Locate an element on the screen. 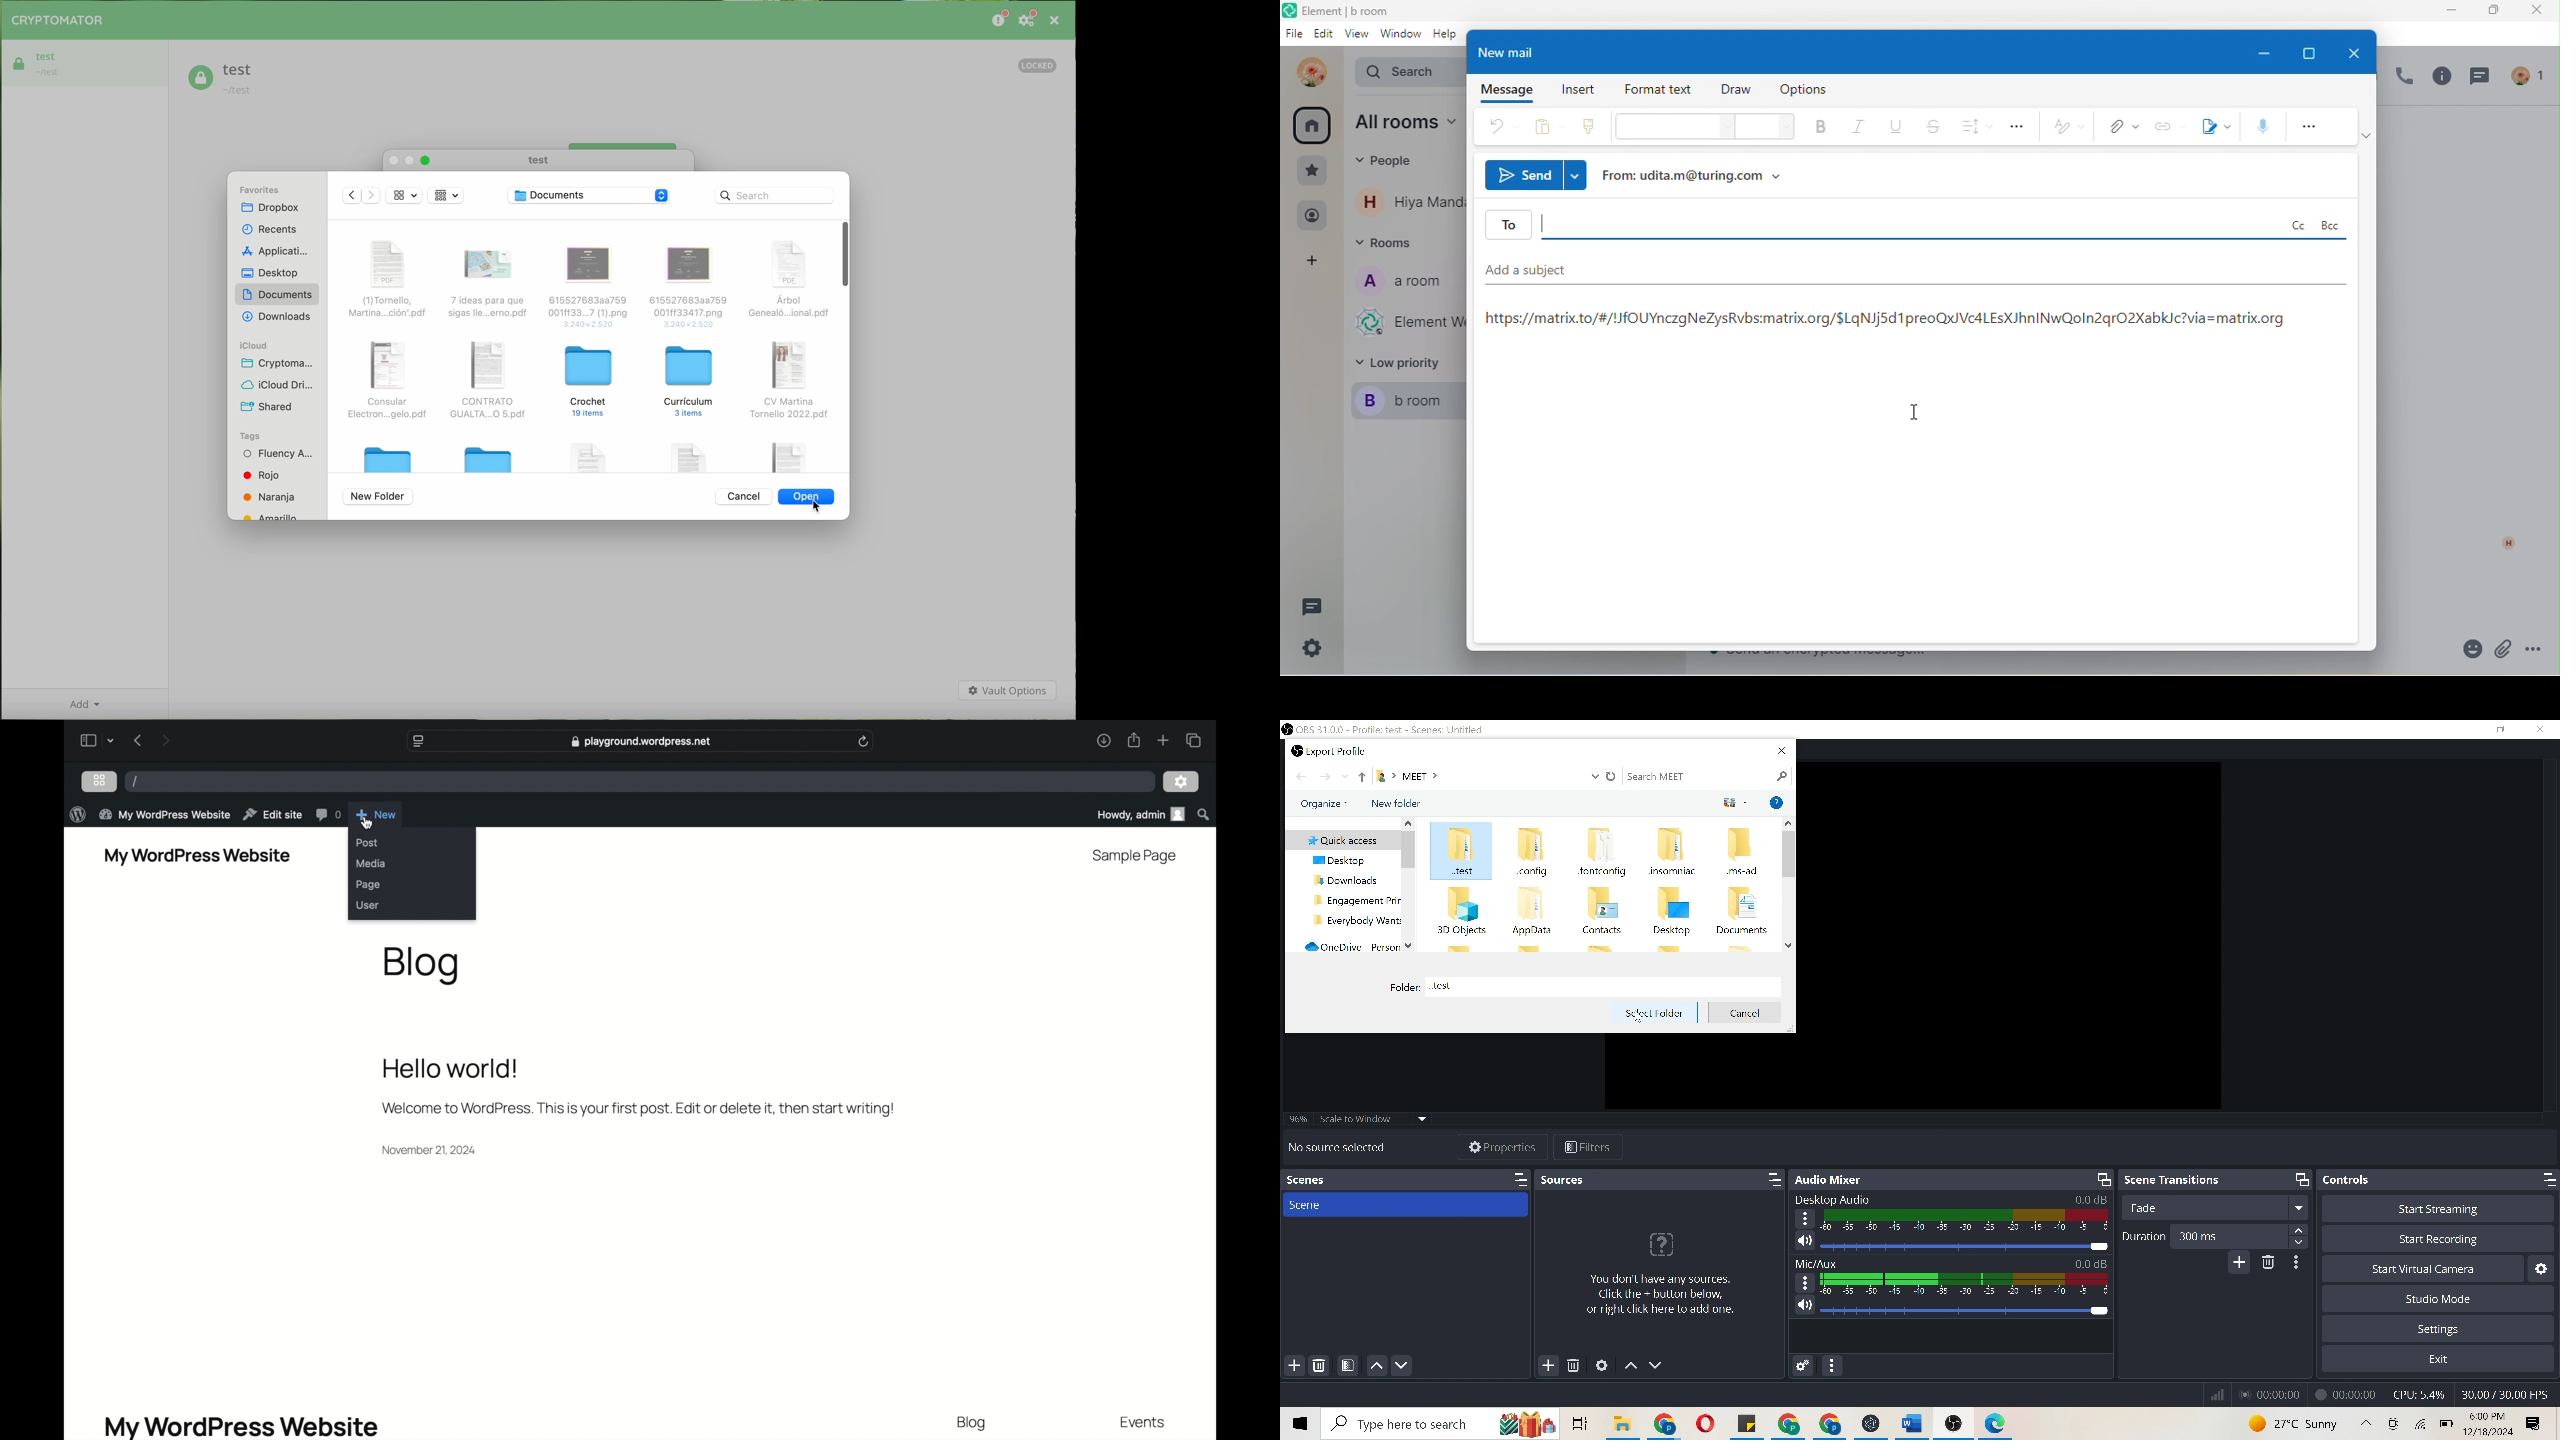 This screenshot has height=1456, width=2576. Downloads is located at coordinates (1347, 881).